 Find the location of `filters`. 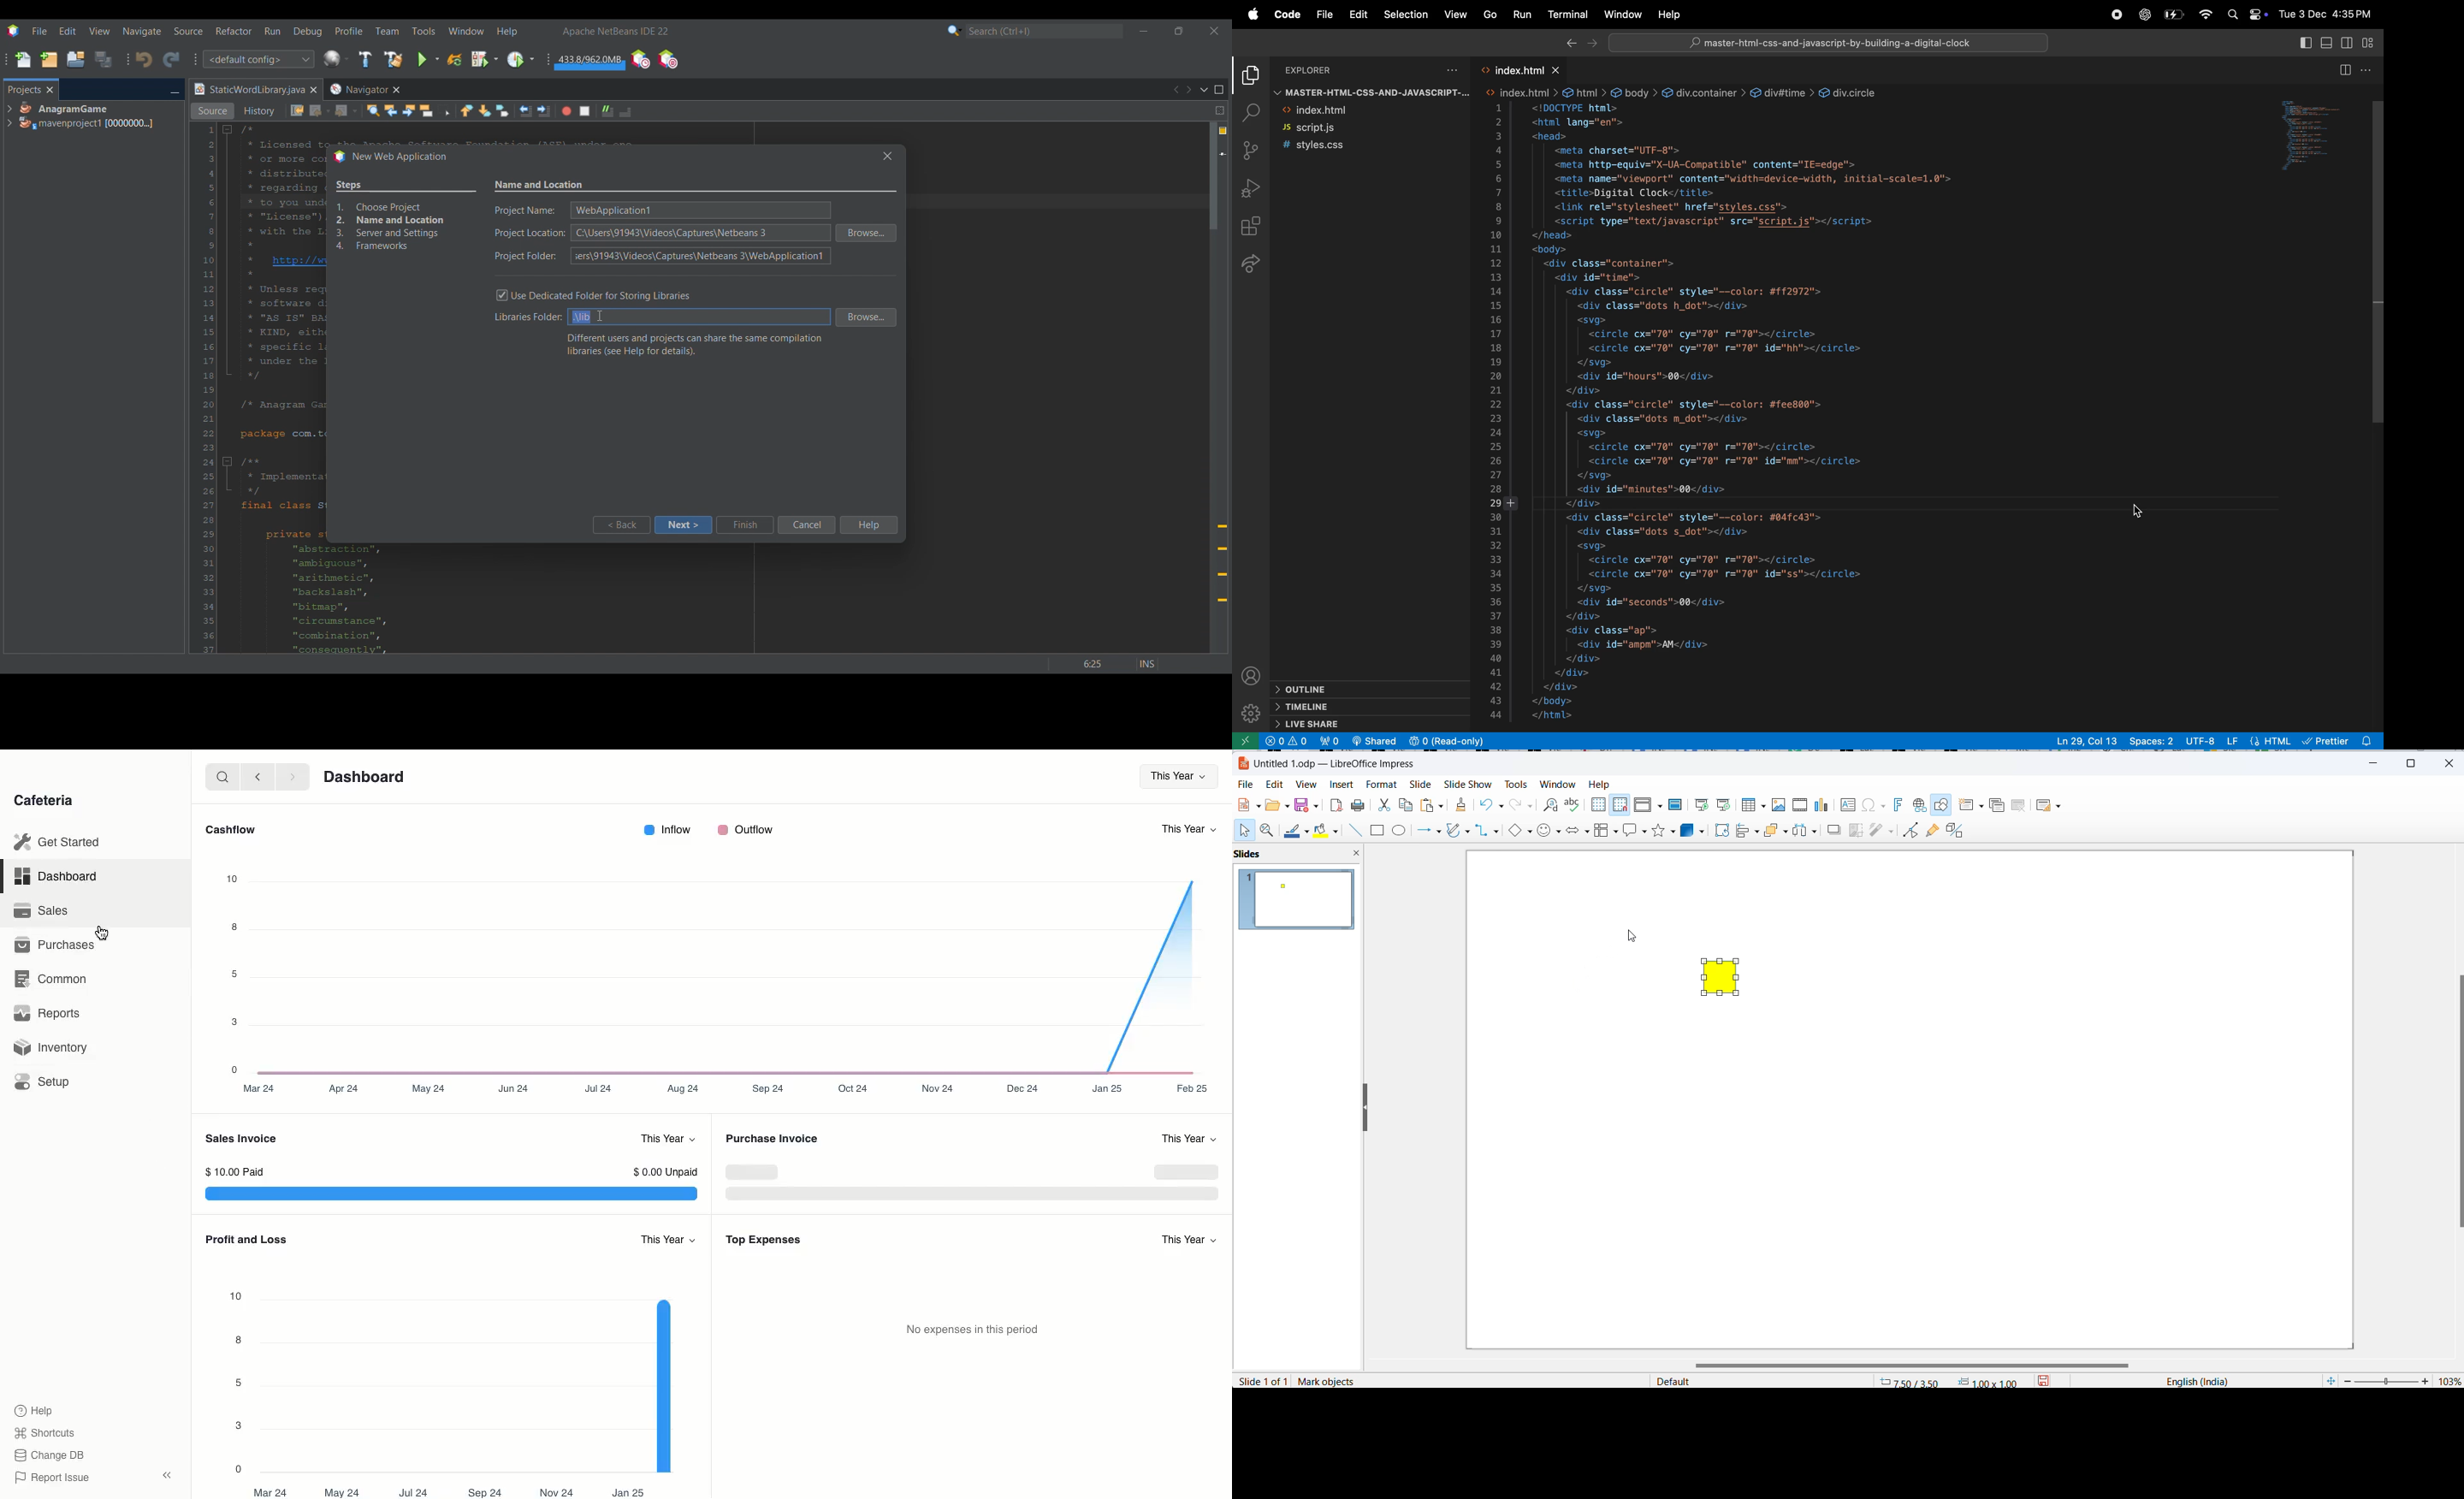

filters is located at coordinates (1882, 830).